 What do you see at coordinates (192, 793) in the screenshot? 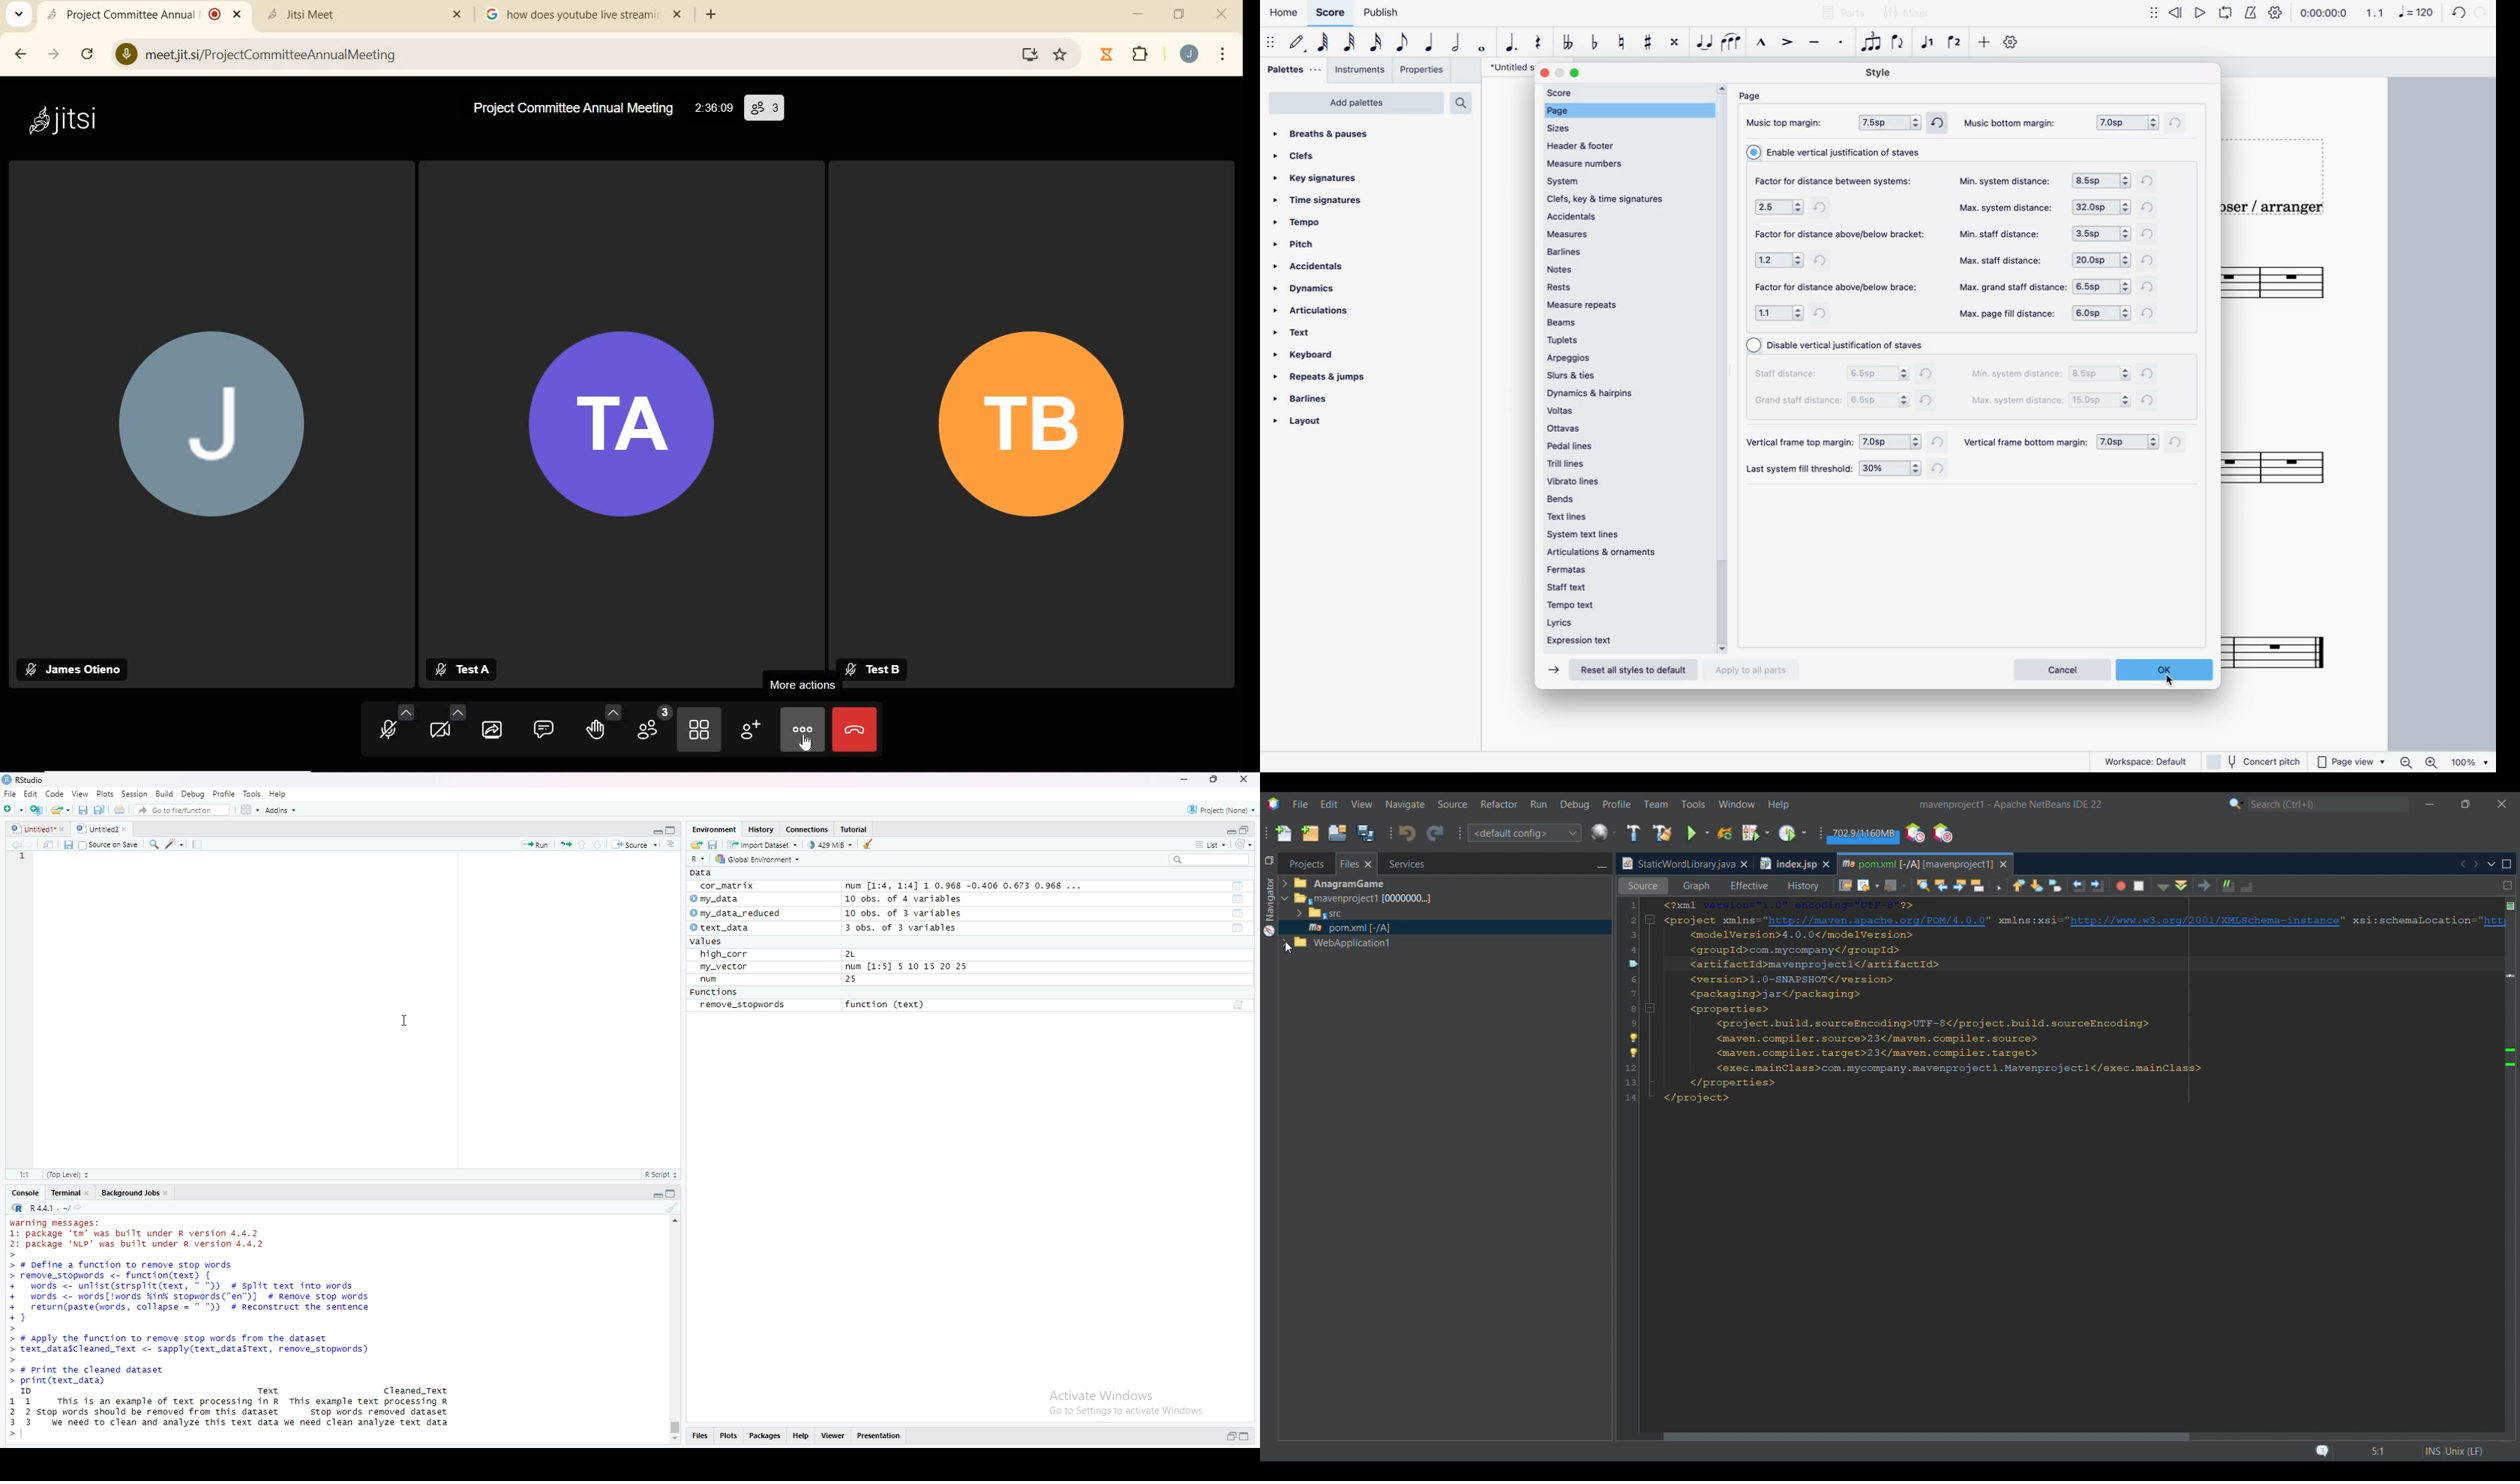
I see `Debug` at bounding box center [192, 793].